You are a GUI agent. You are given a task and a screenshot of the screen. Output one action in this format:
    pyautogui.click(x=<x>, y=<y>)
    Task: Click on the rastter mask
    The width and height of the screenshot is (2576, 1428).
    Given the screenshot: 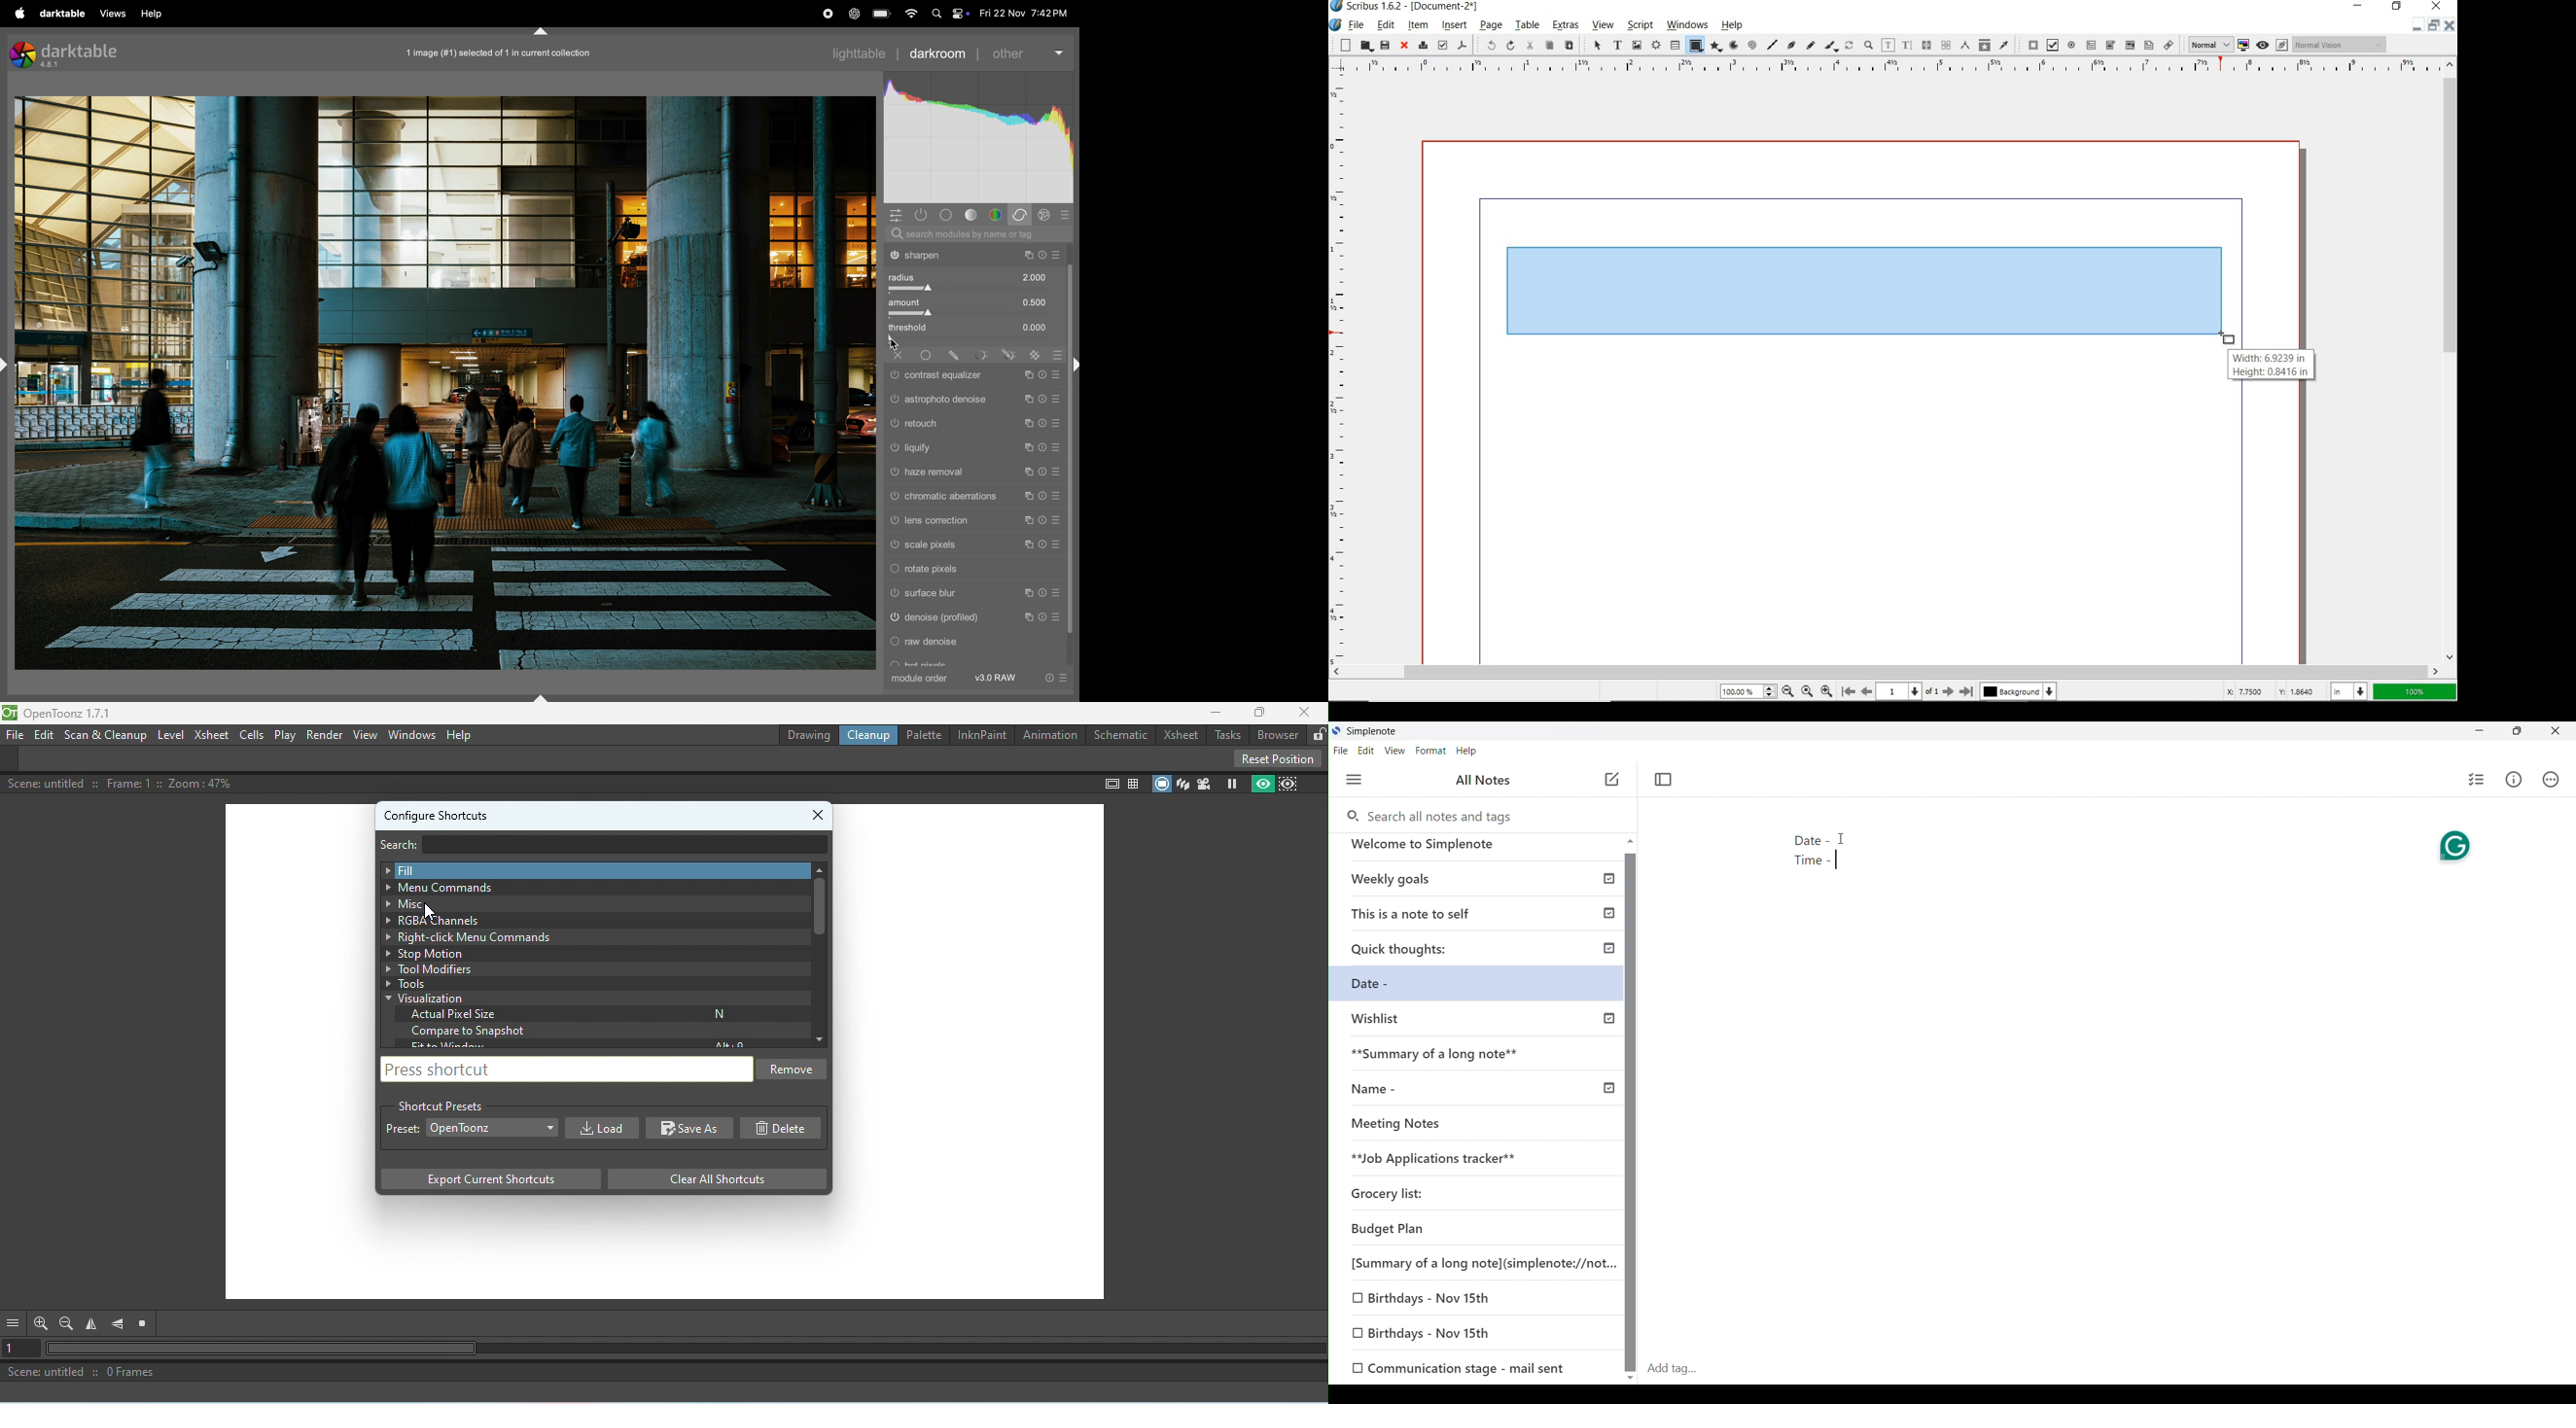 What is the action you would take?
    pyautogui.click(x=1031, y=353)
    